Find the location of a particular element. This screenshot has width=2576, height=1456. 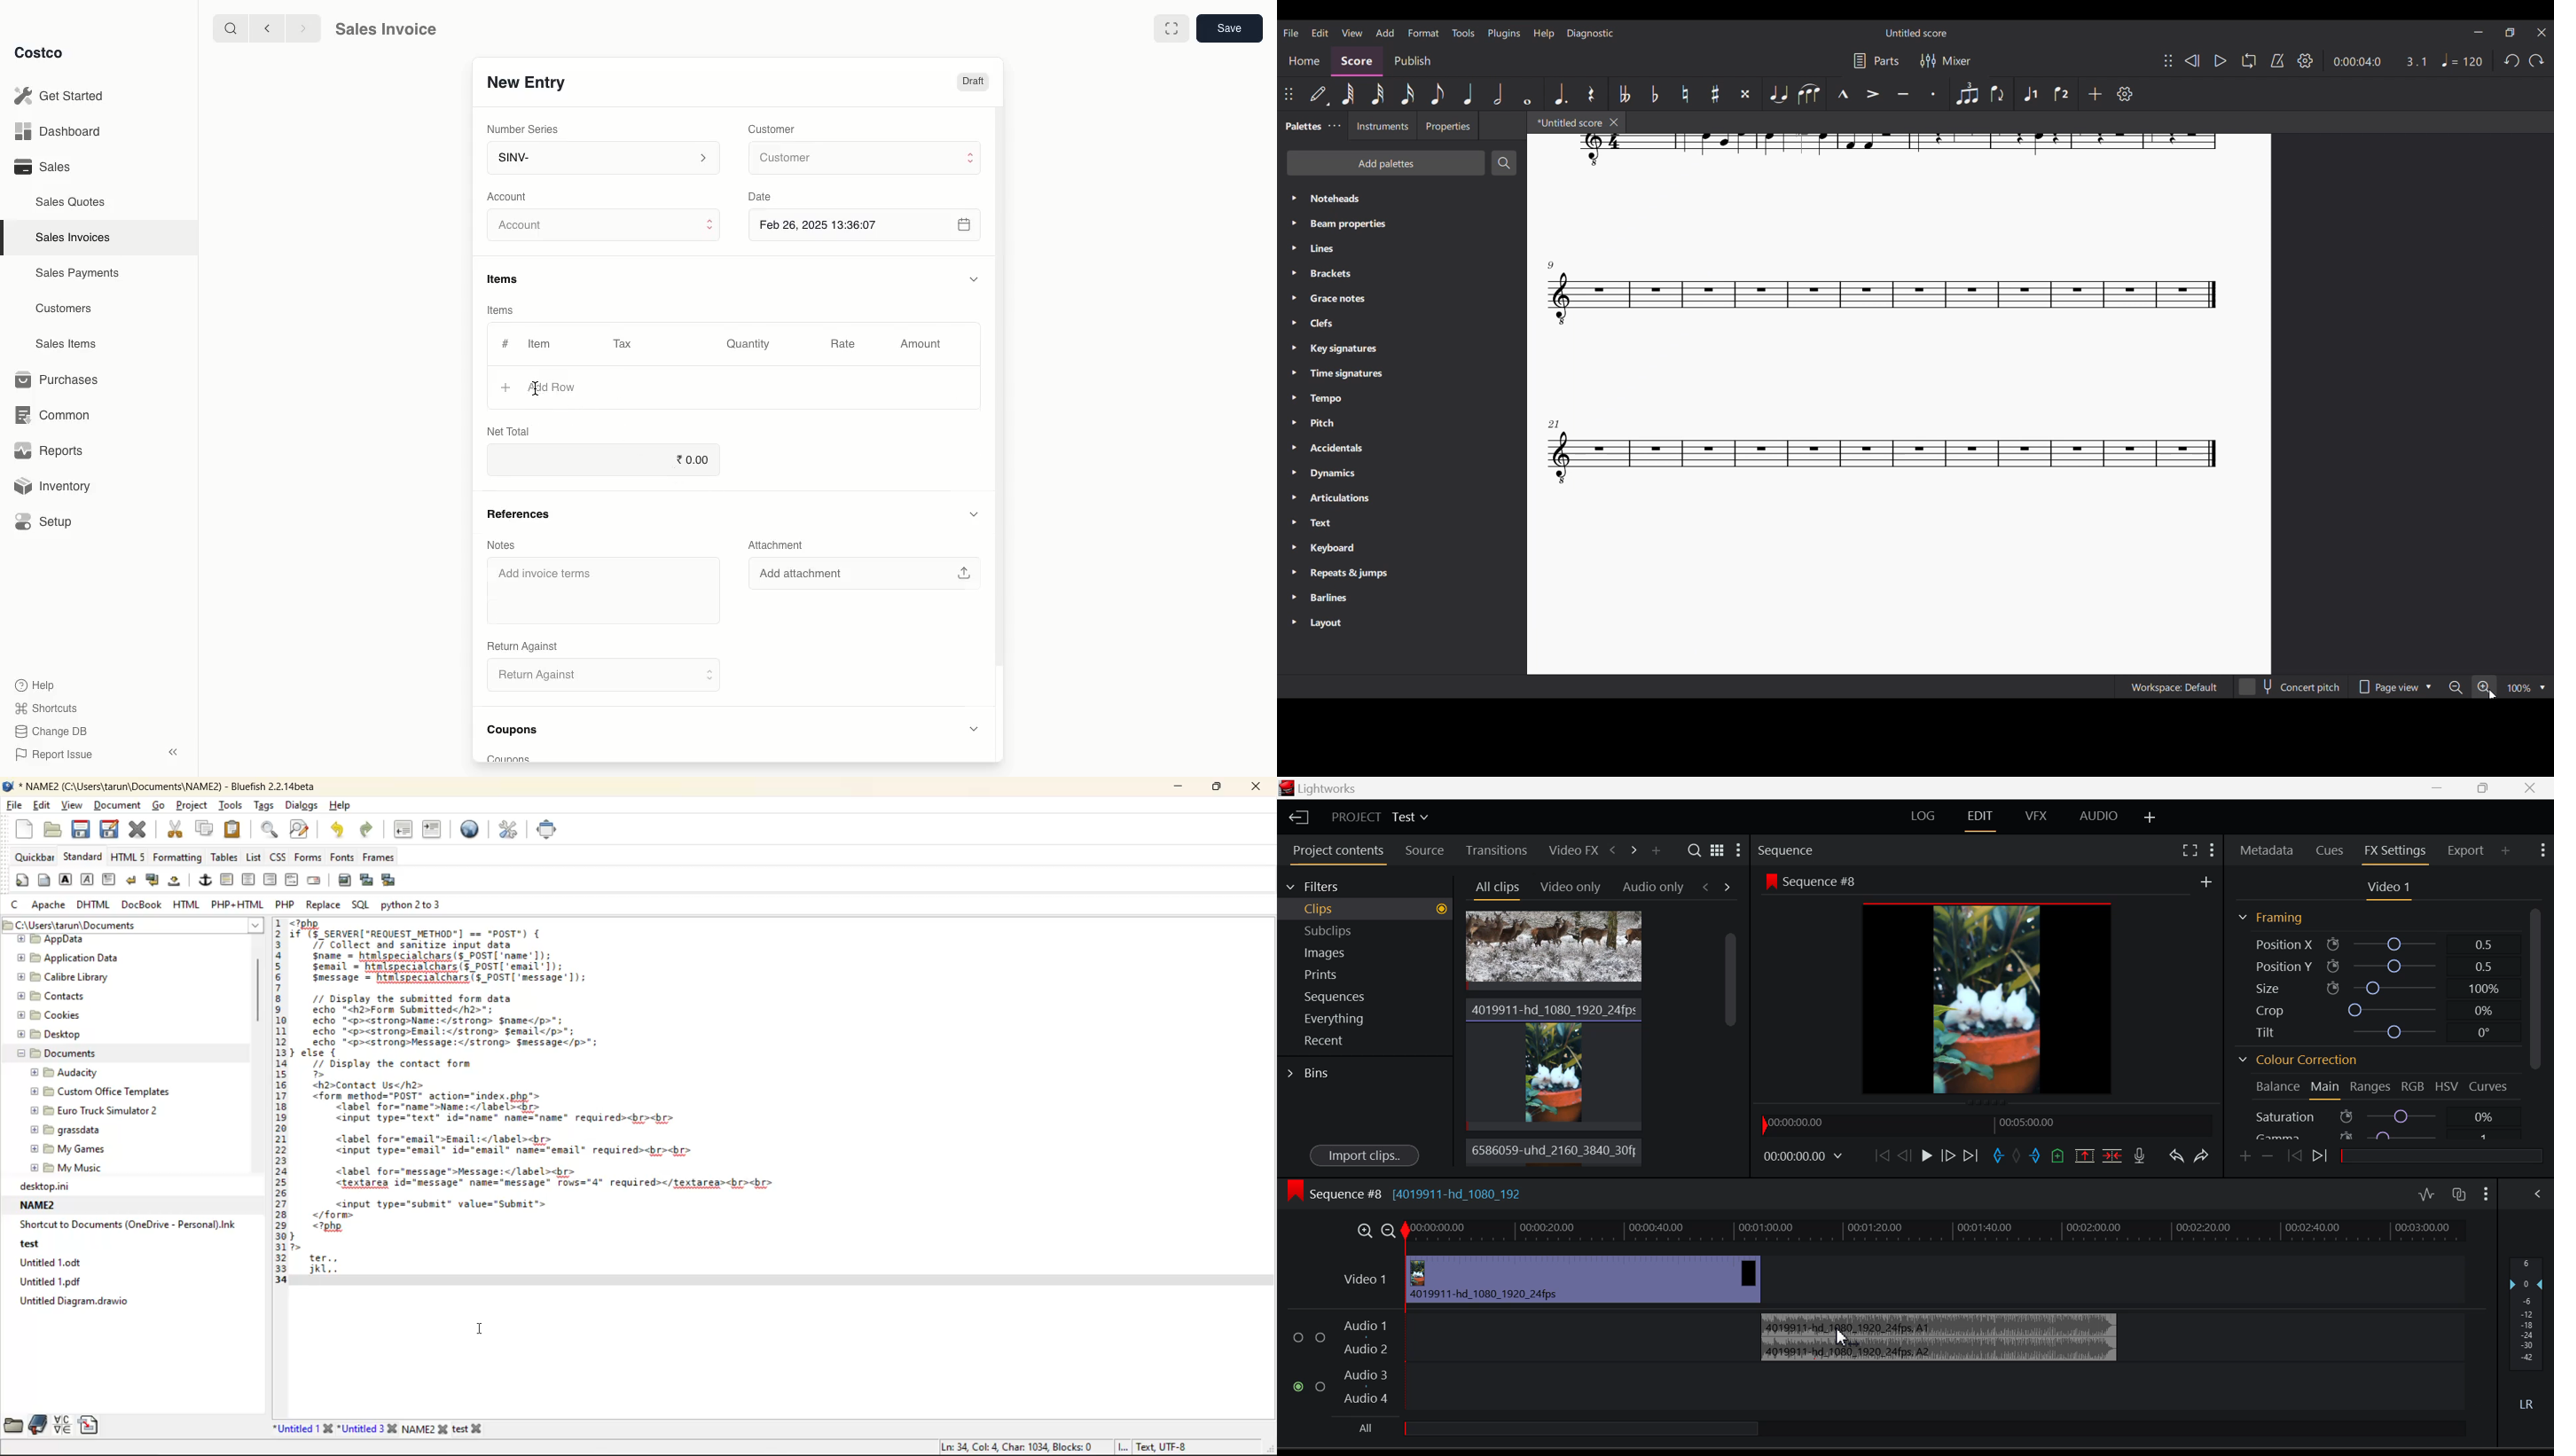

Show Settings is located at coordinates (2212, 849).